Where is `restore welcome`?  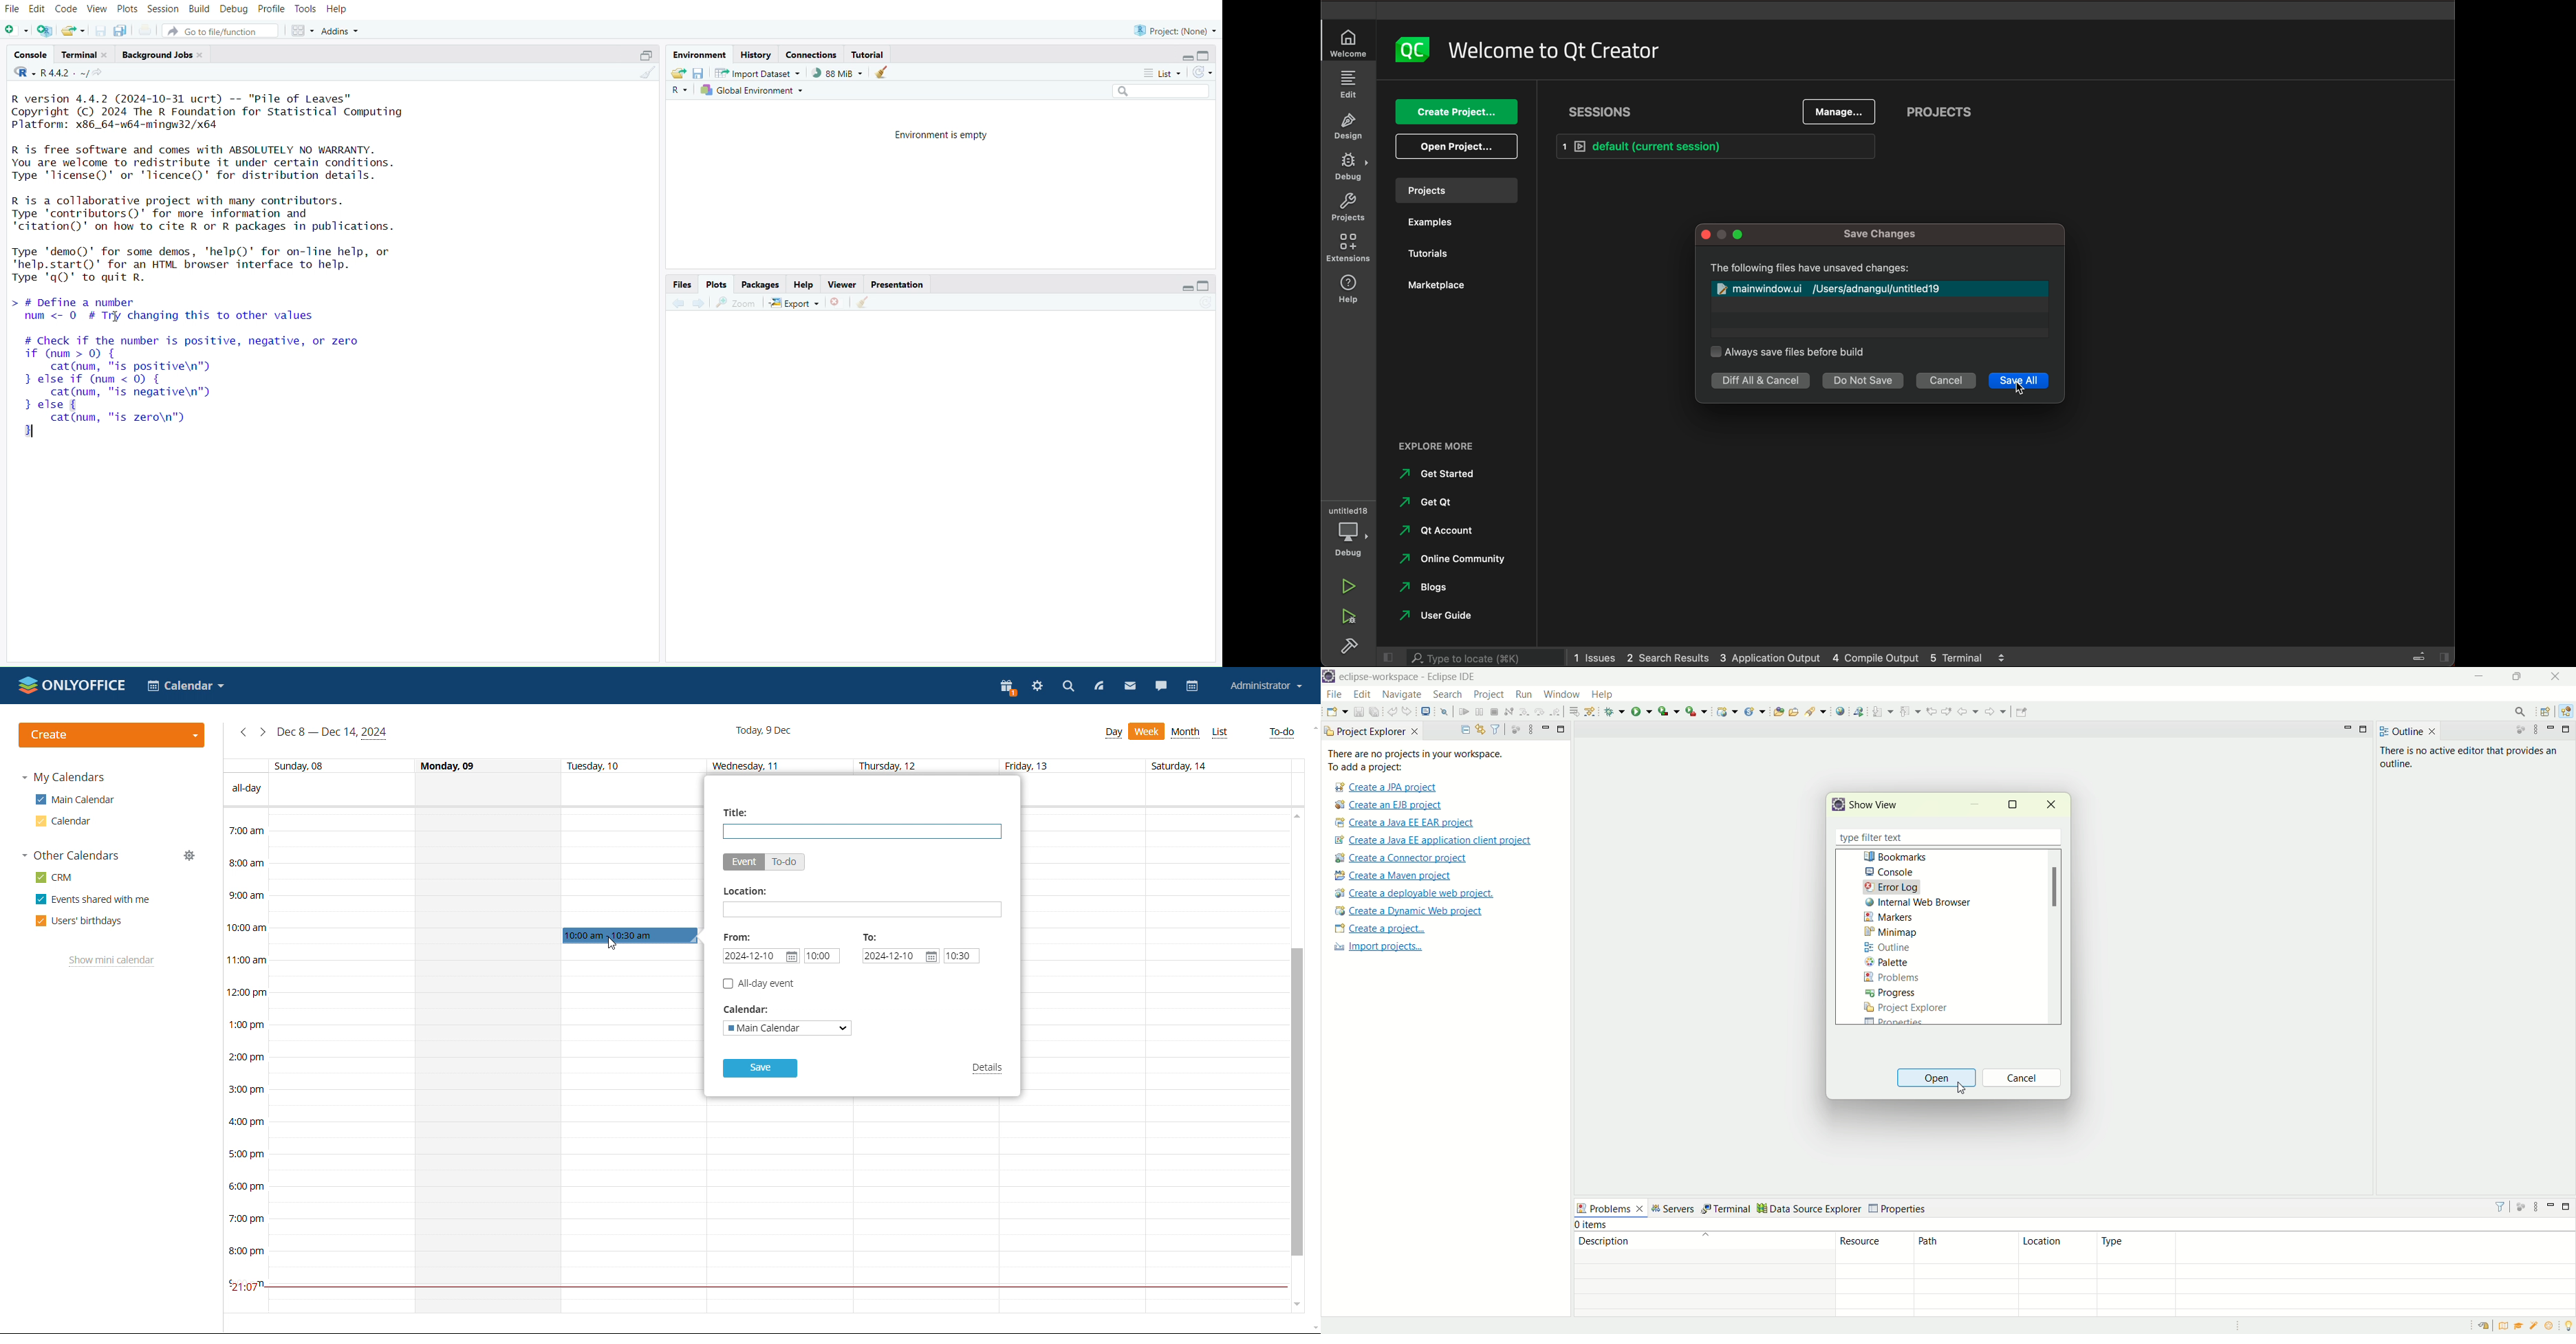
restore welcome is located at coordinates (2483, 1327).